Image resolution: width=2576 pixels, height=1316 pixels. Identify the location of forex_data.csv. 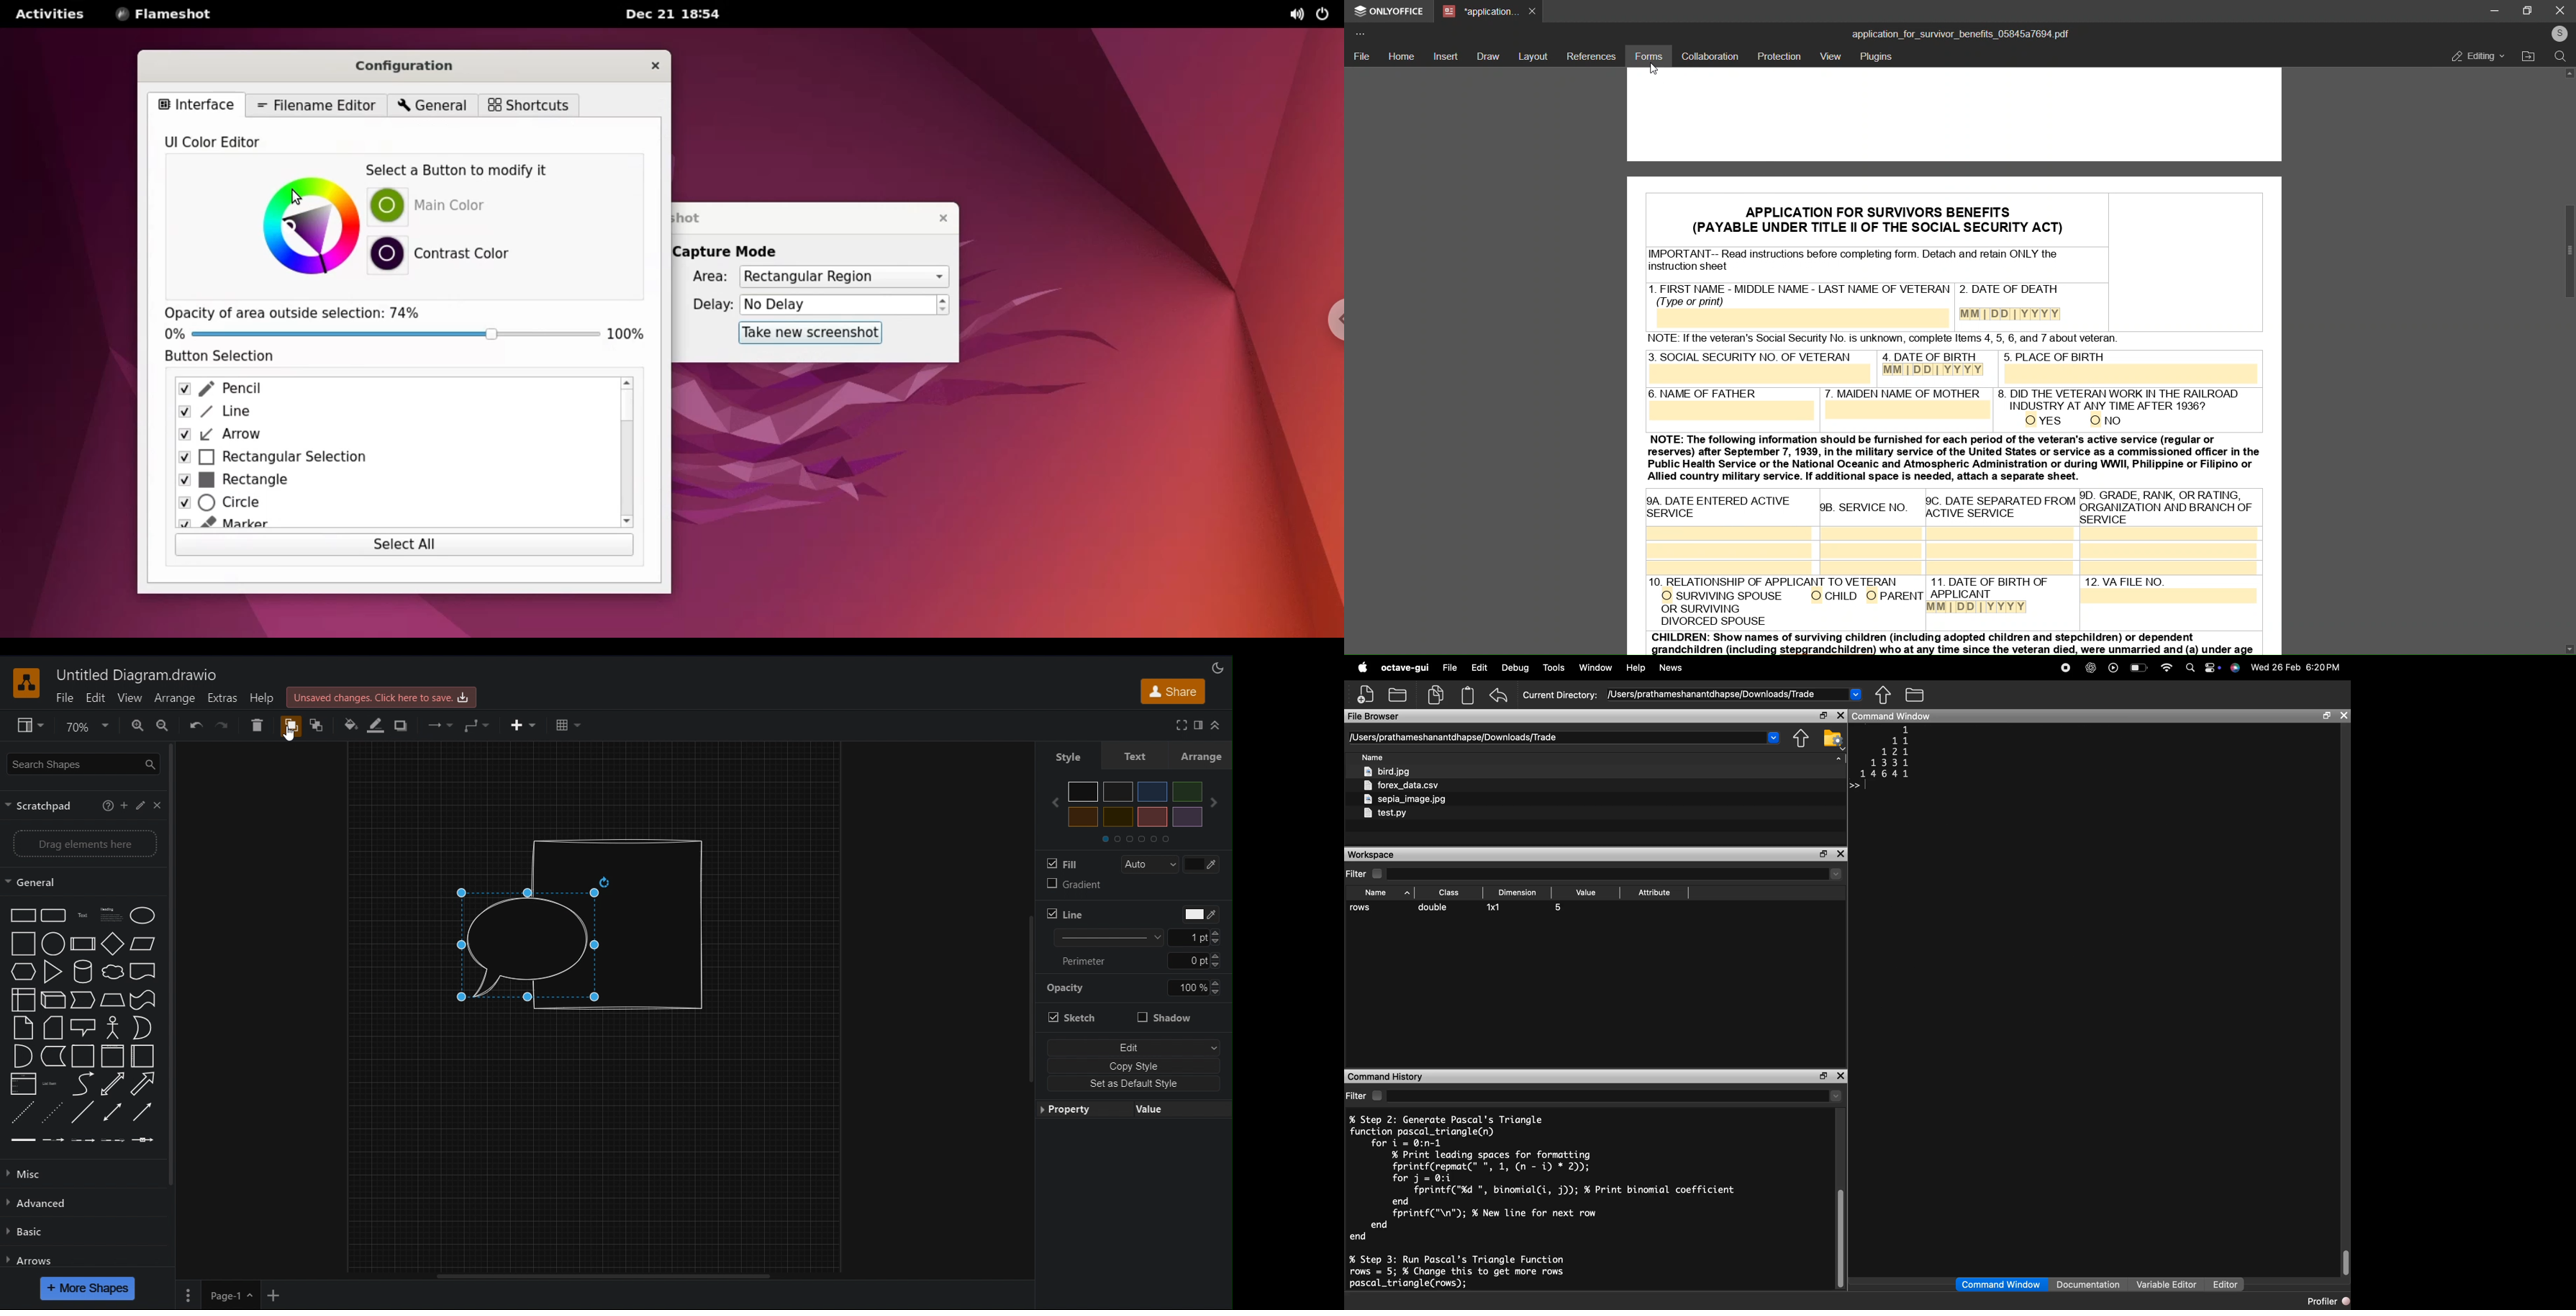
(1403, 786).